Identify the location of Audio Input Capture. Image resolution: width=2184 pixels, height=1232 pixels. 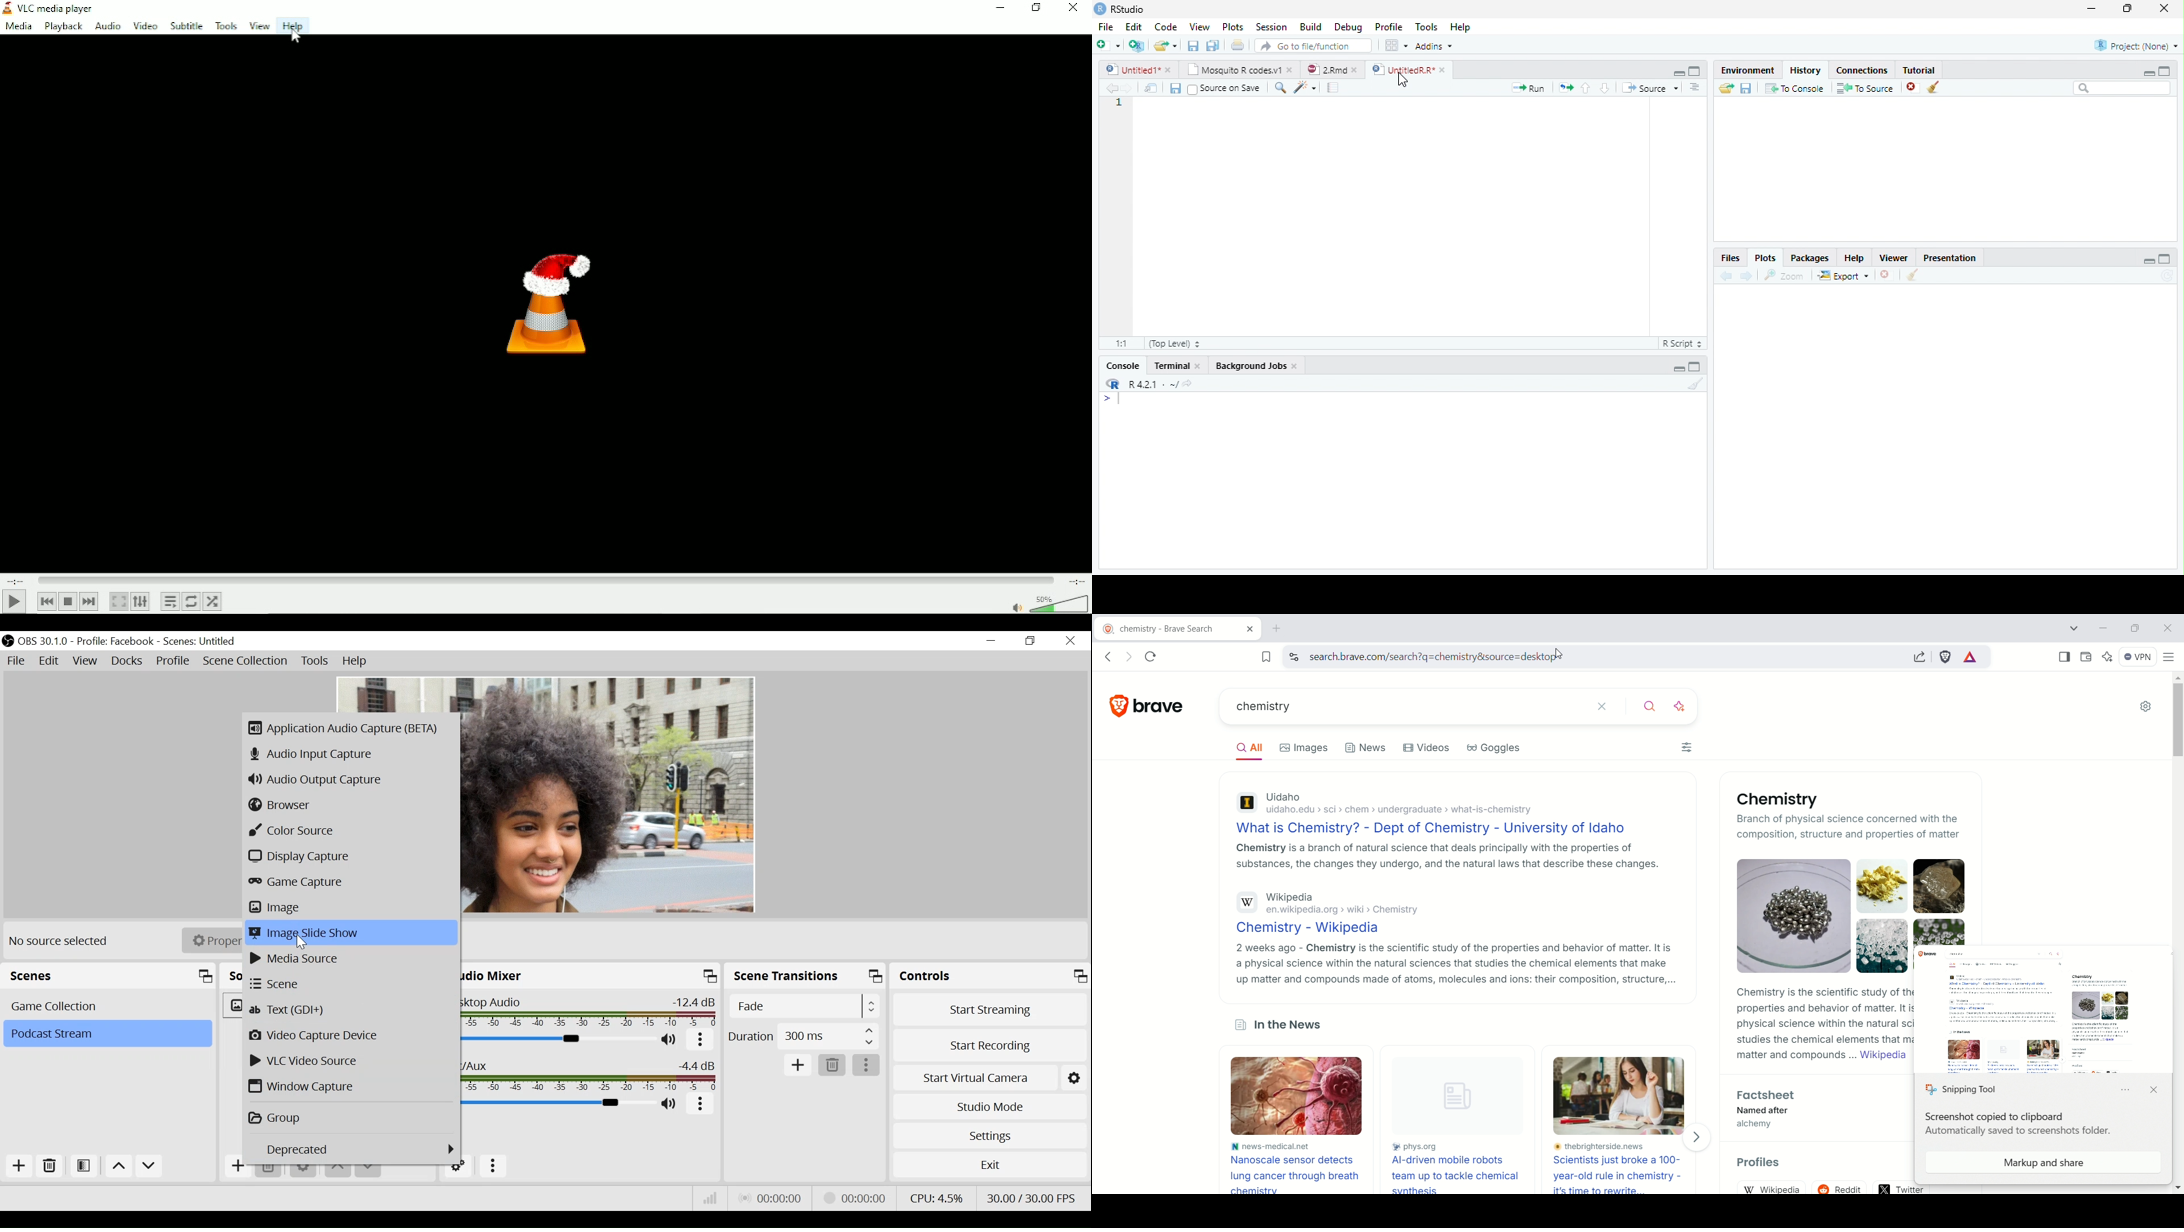
(349, 756).